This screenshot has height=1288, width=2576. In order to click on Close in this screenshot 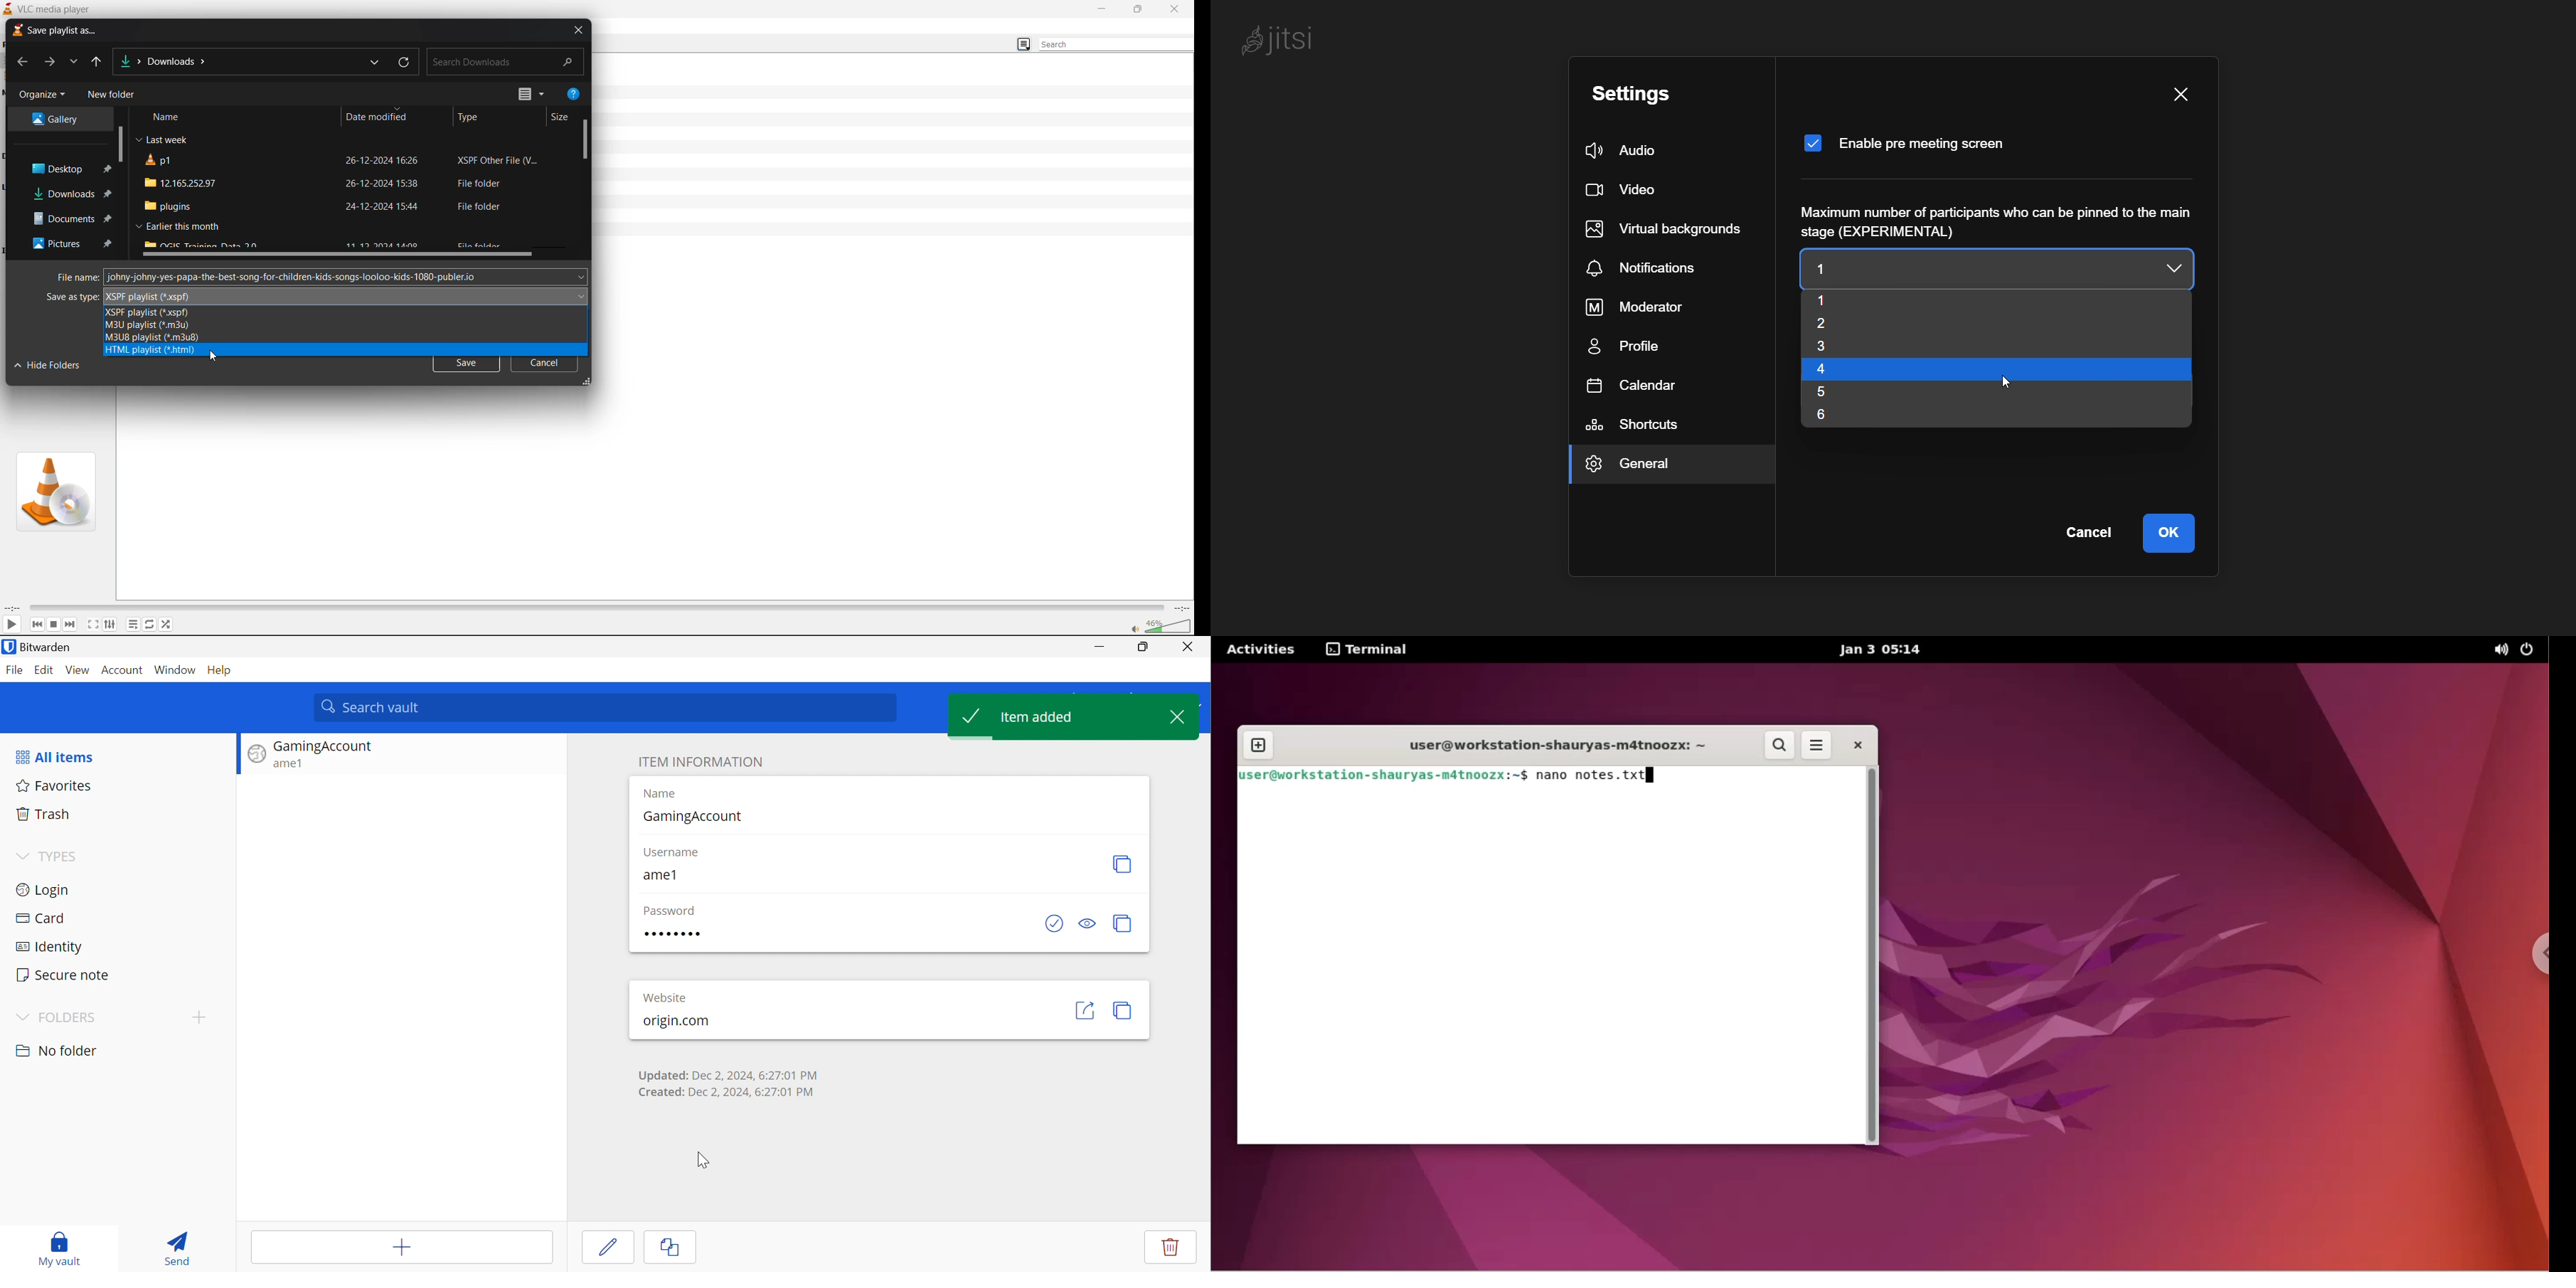, I will do `click(1174, 717)`.